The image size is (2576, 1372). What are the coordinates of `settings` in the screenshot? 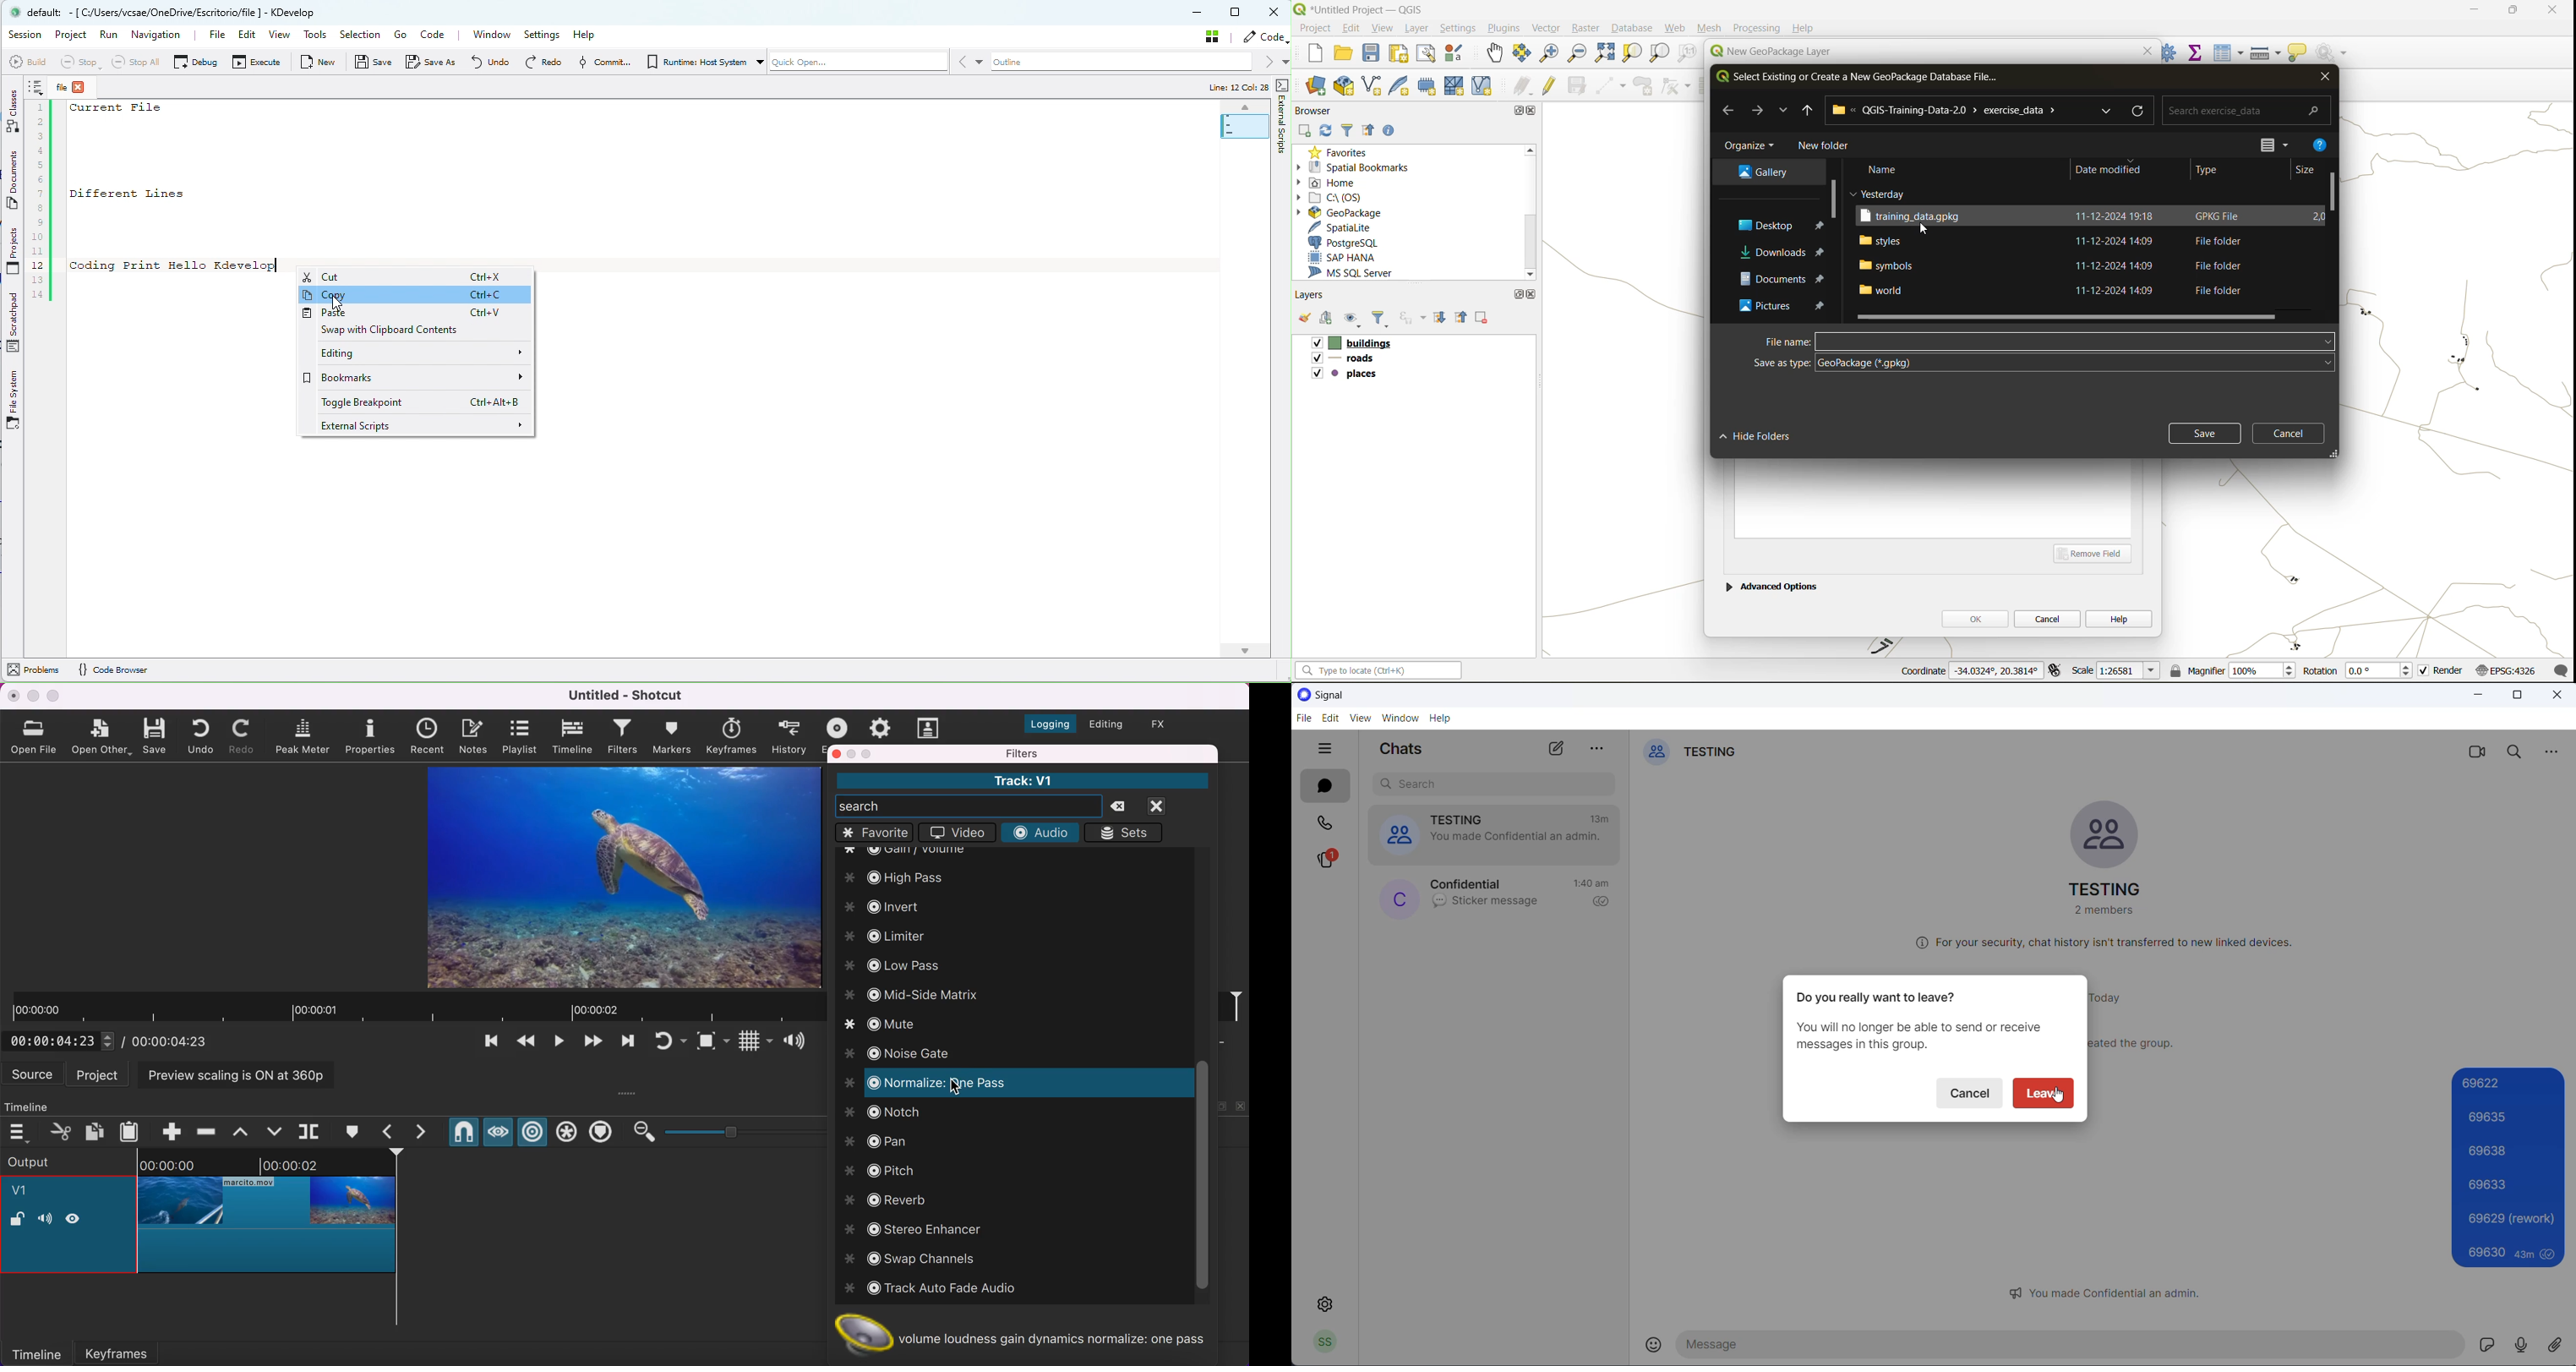 It's located at (1325, 1305).